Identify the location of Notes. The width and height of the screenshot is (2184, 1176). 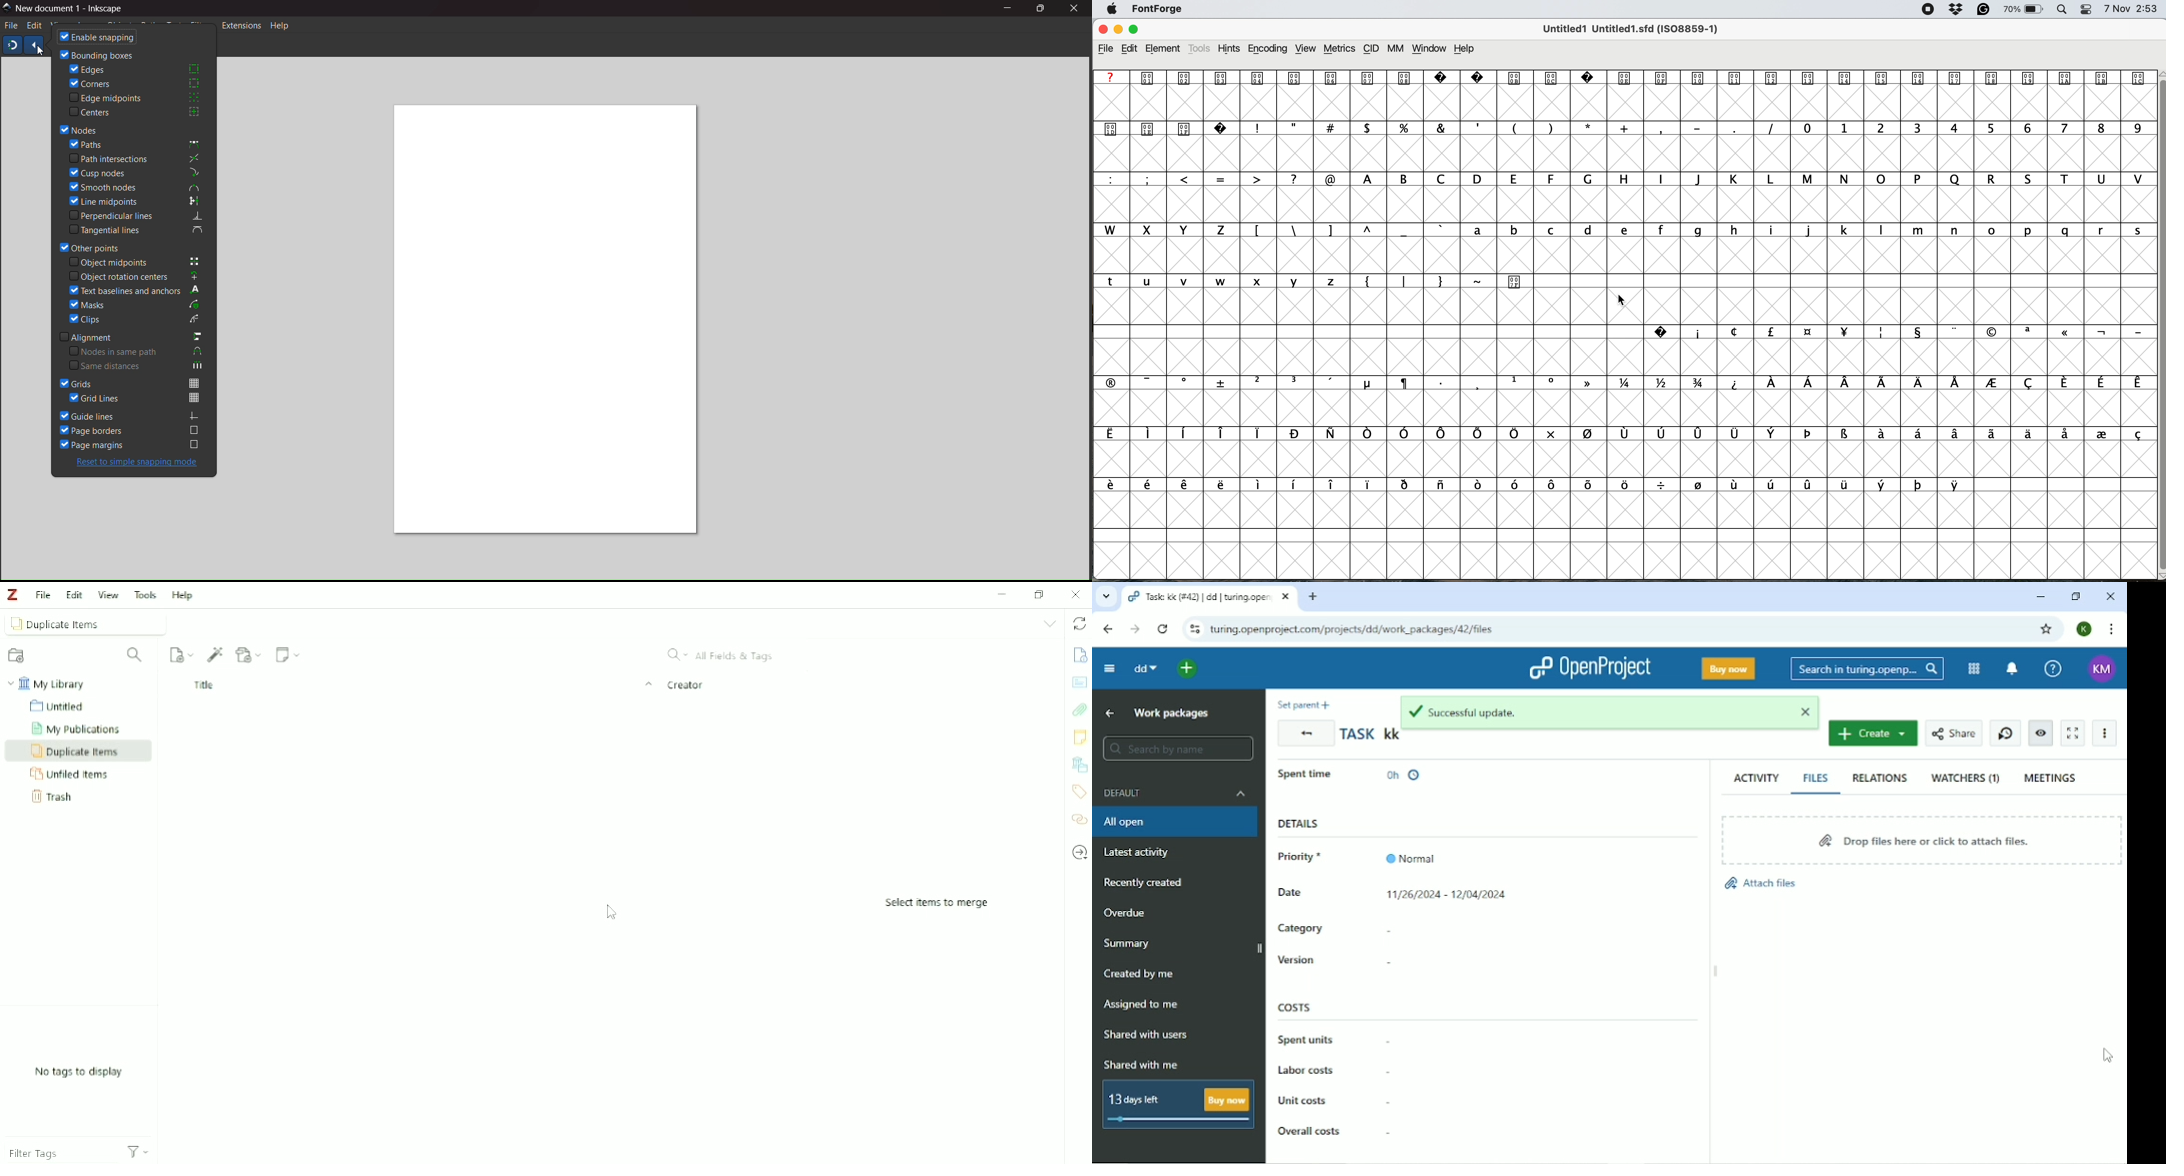
(1080, 737).